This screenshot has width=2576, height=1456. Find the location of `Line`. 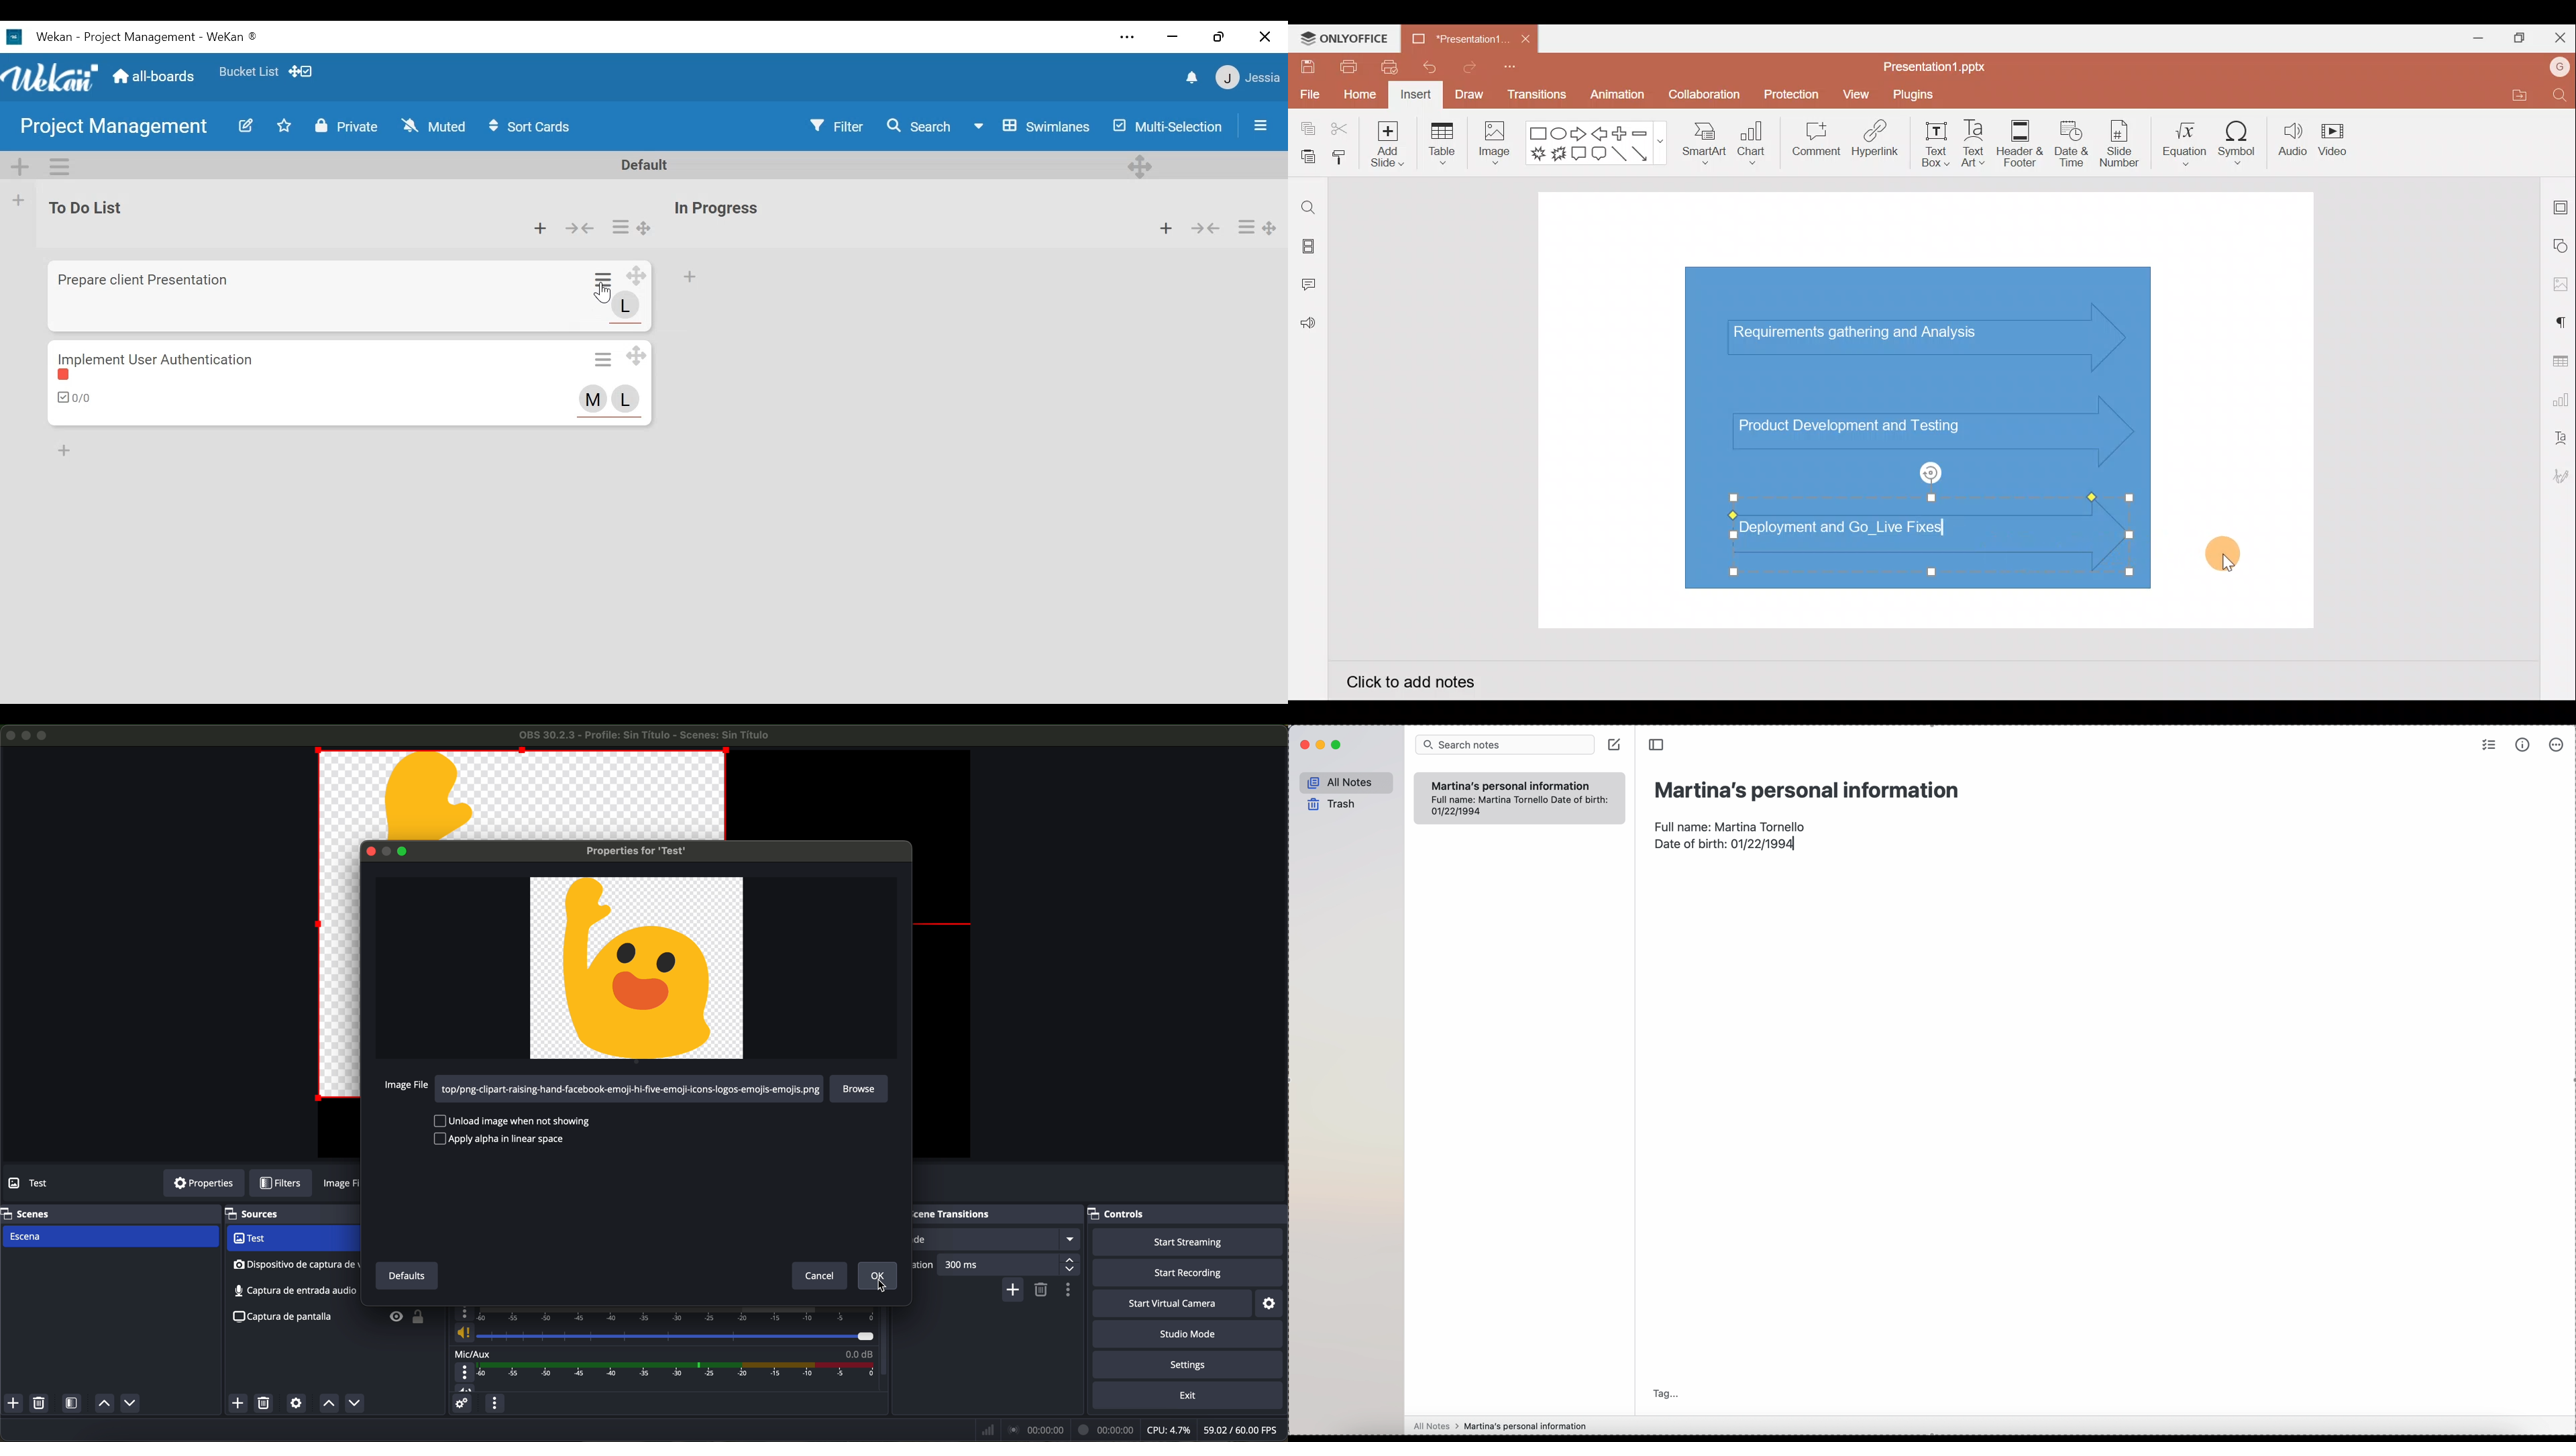

Line is located at coordinates (1621, 158).